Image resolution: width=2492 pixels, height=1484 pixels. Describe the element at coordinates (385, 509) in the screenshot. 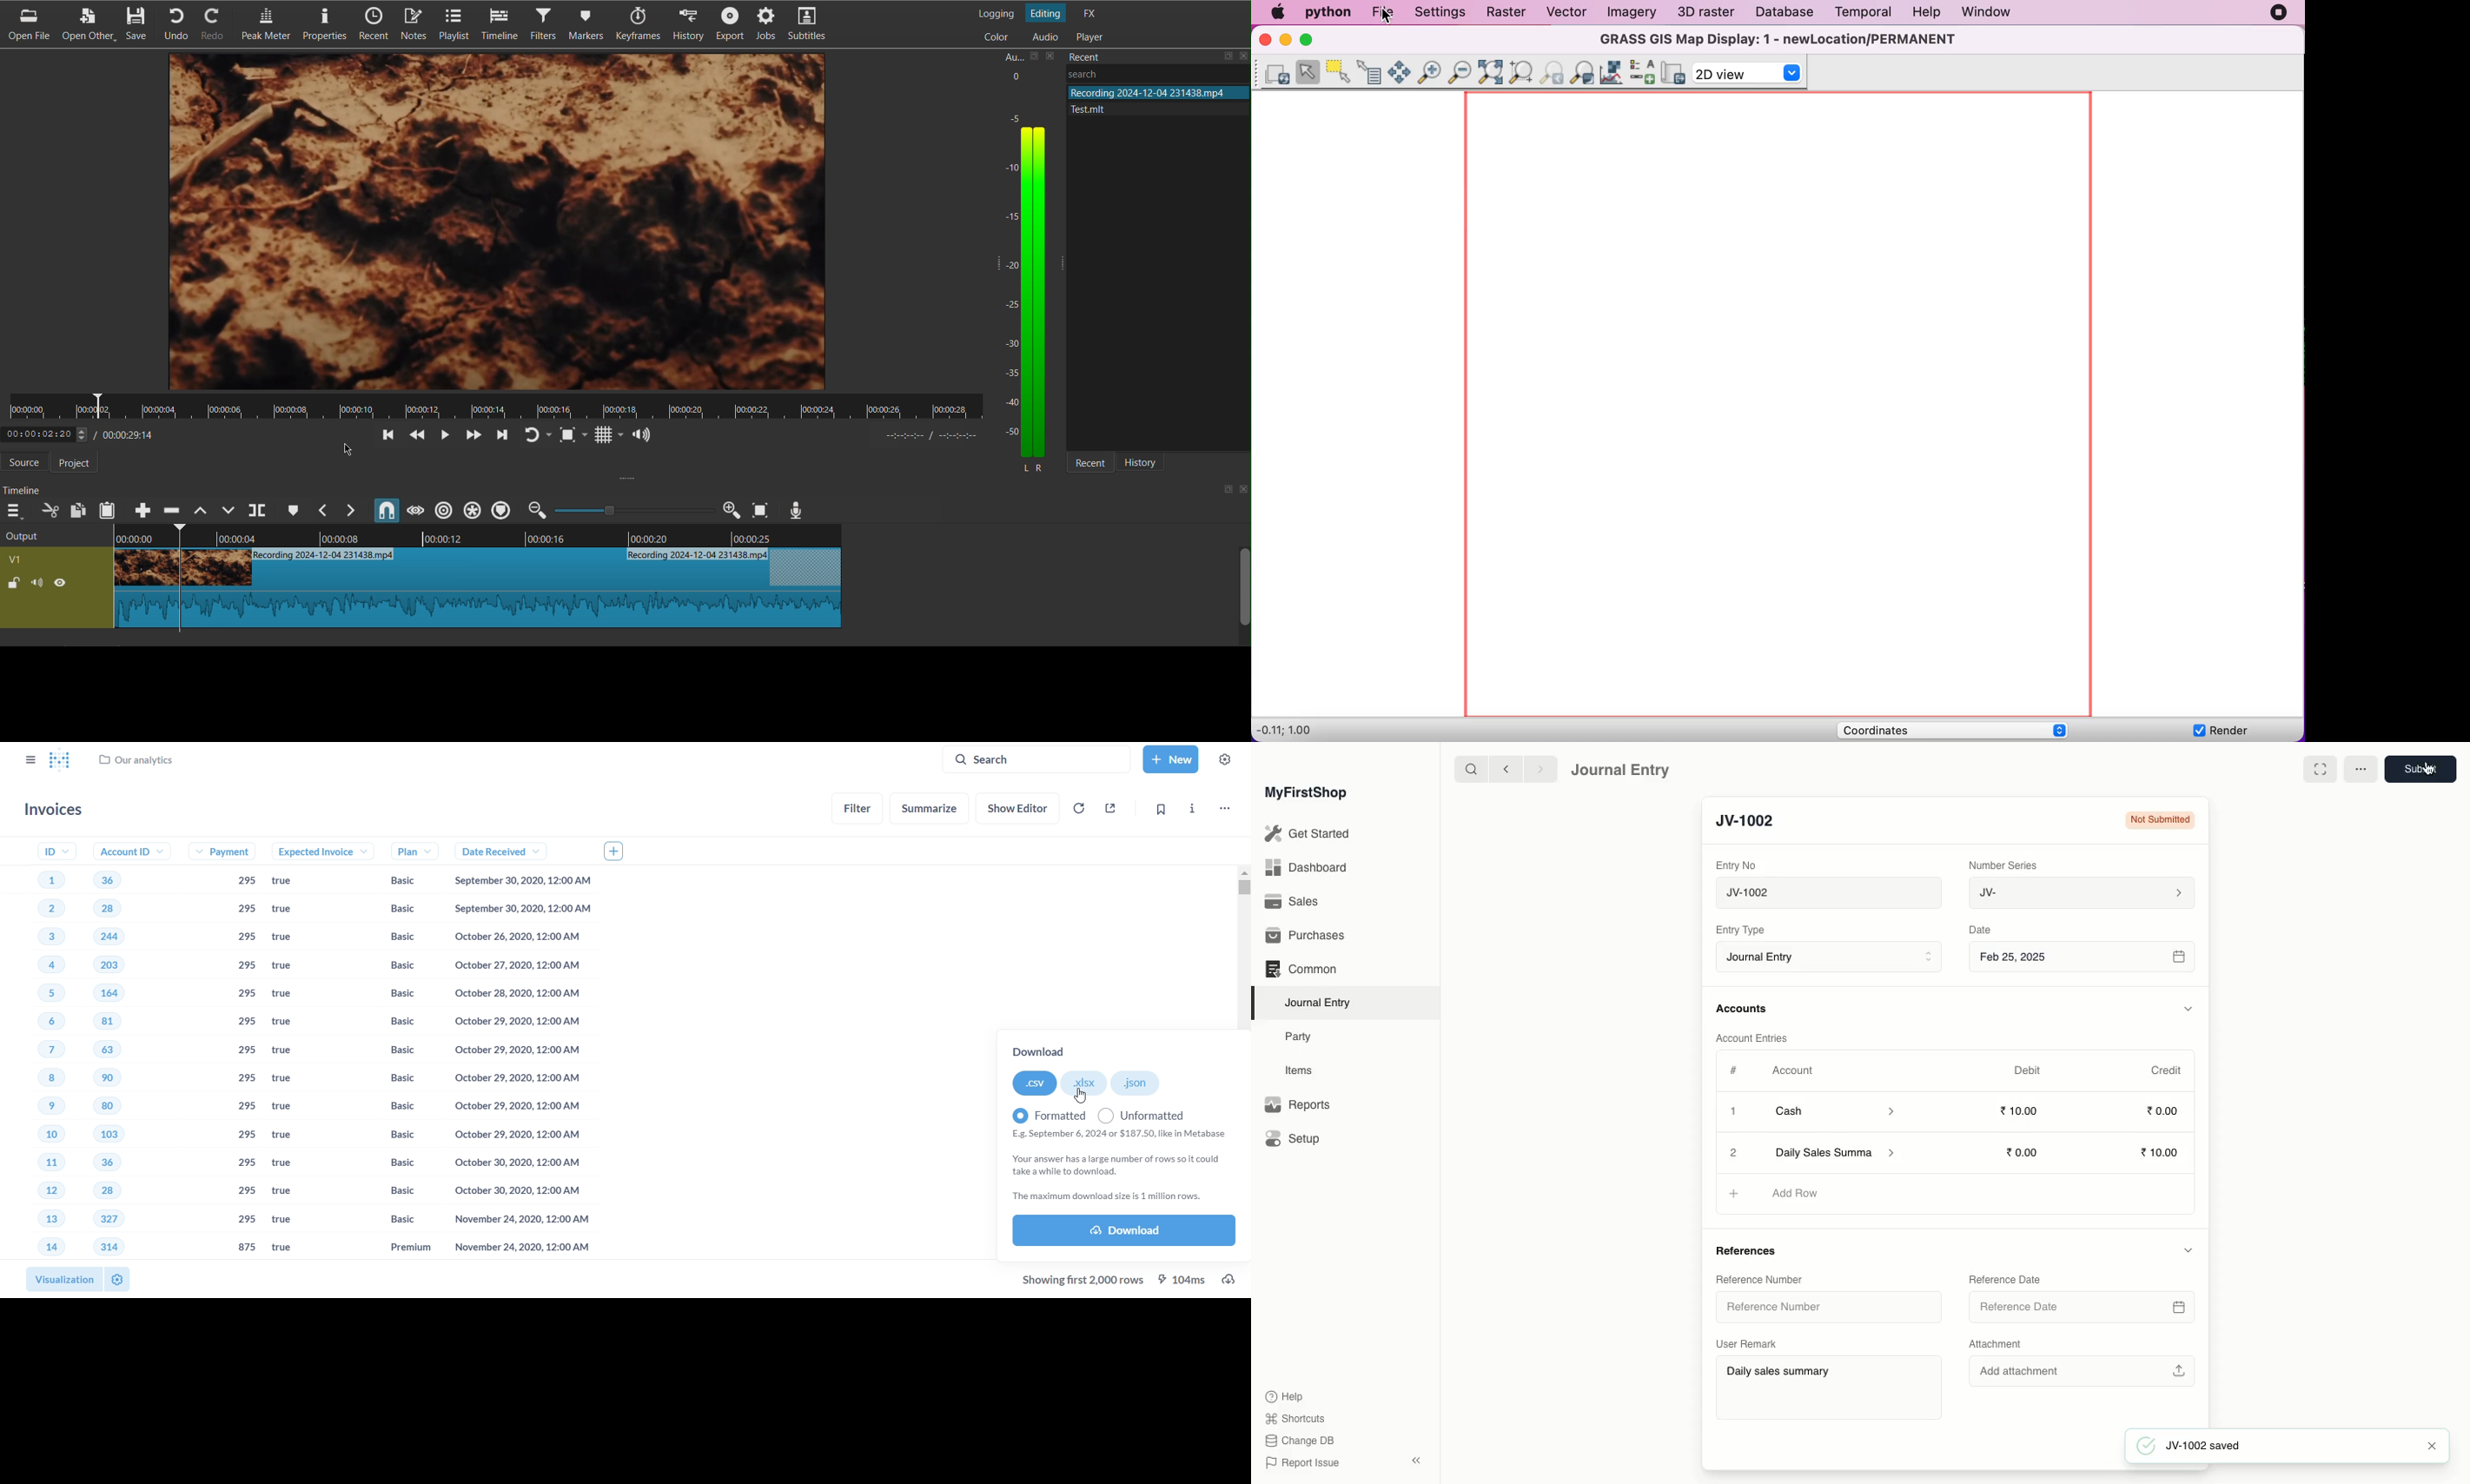

I see `Snap` at that location.